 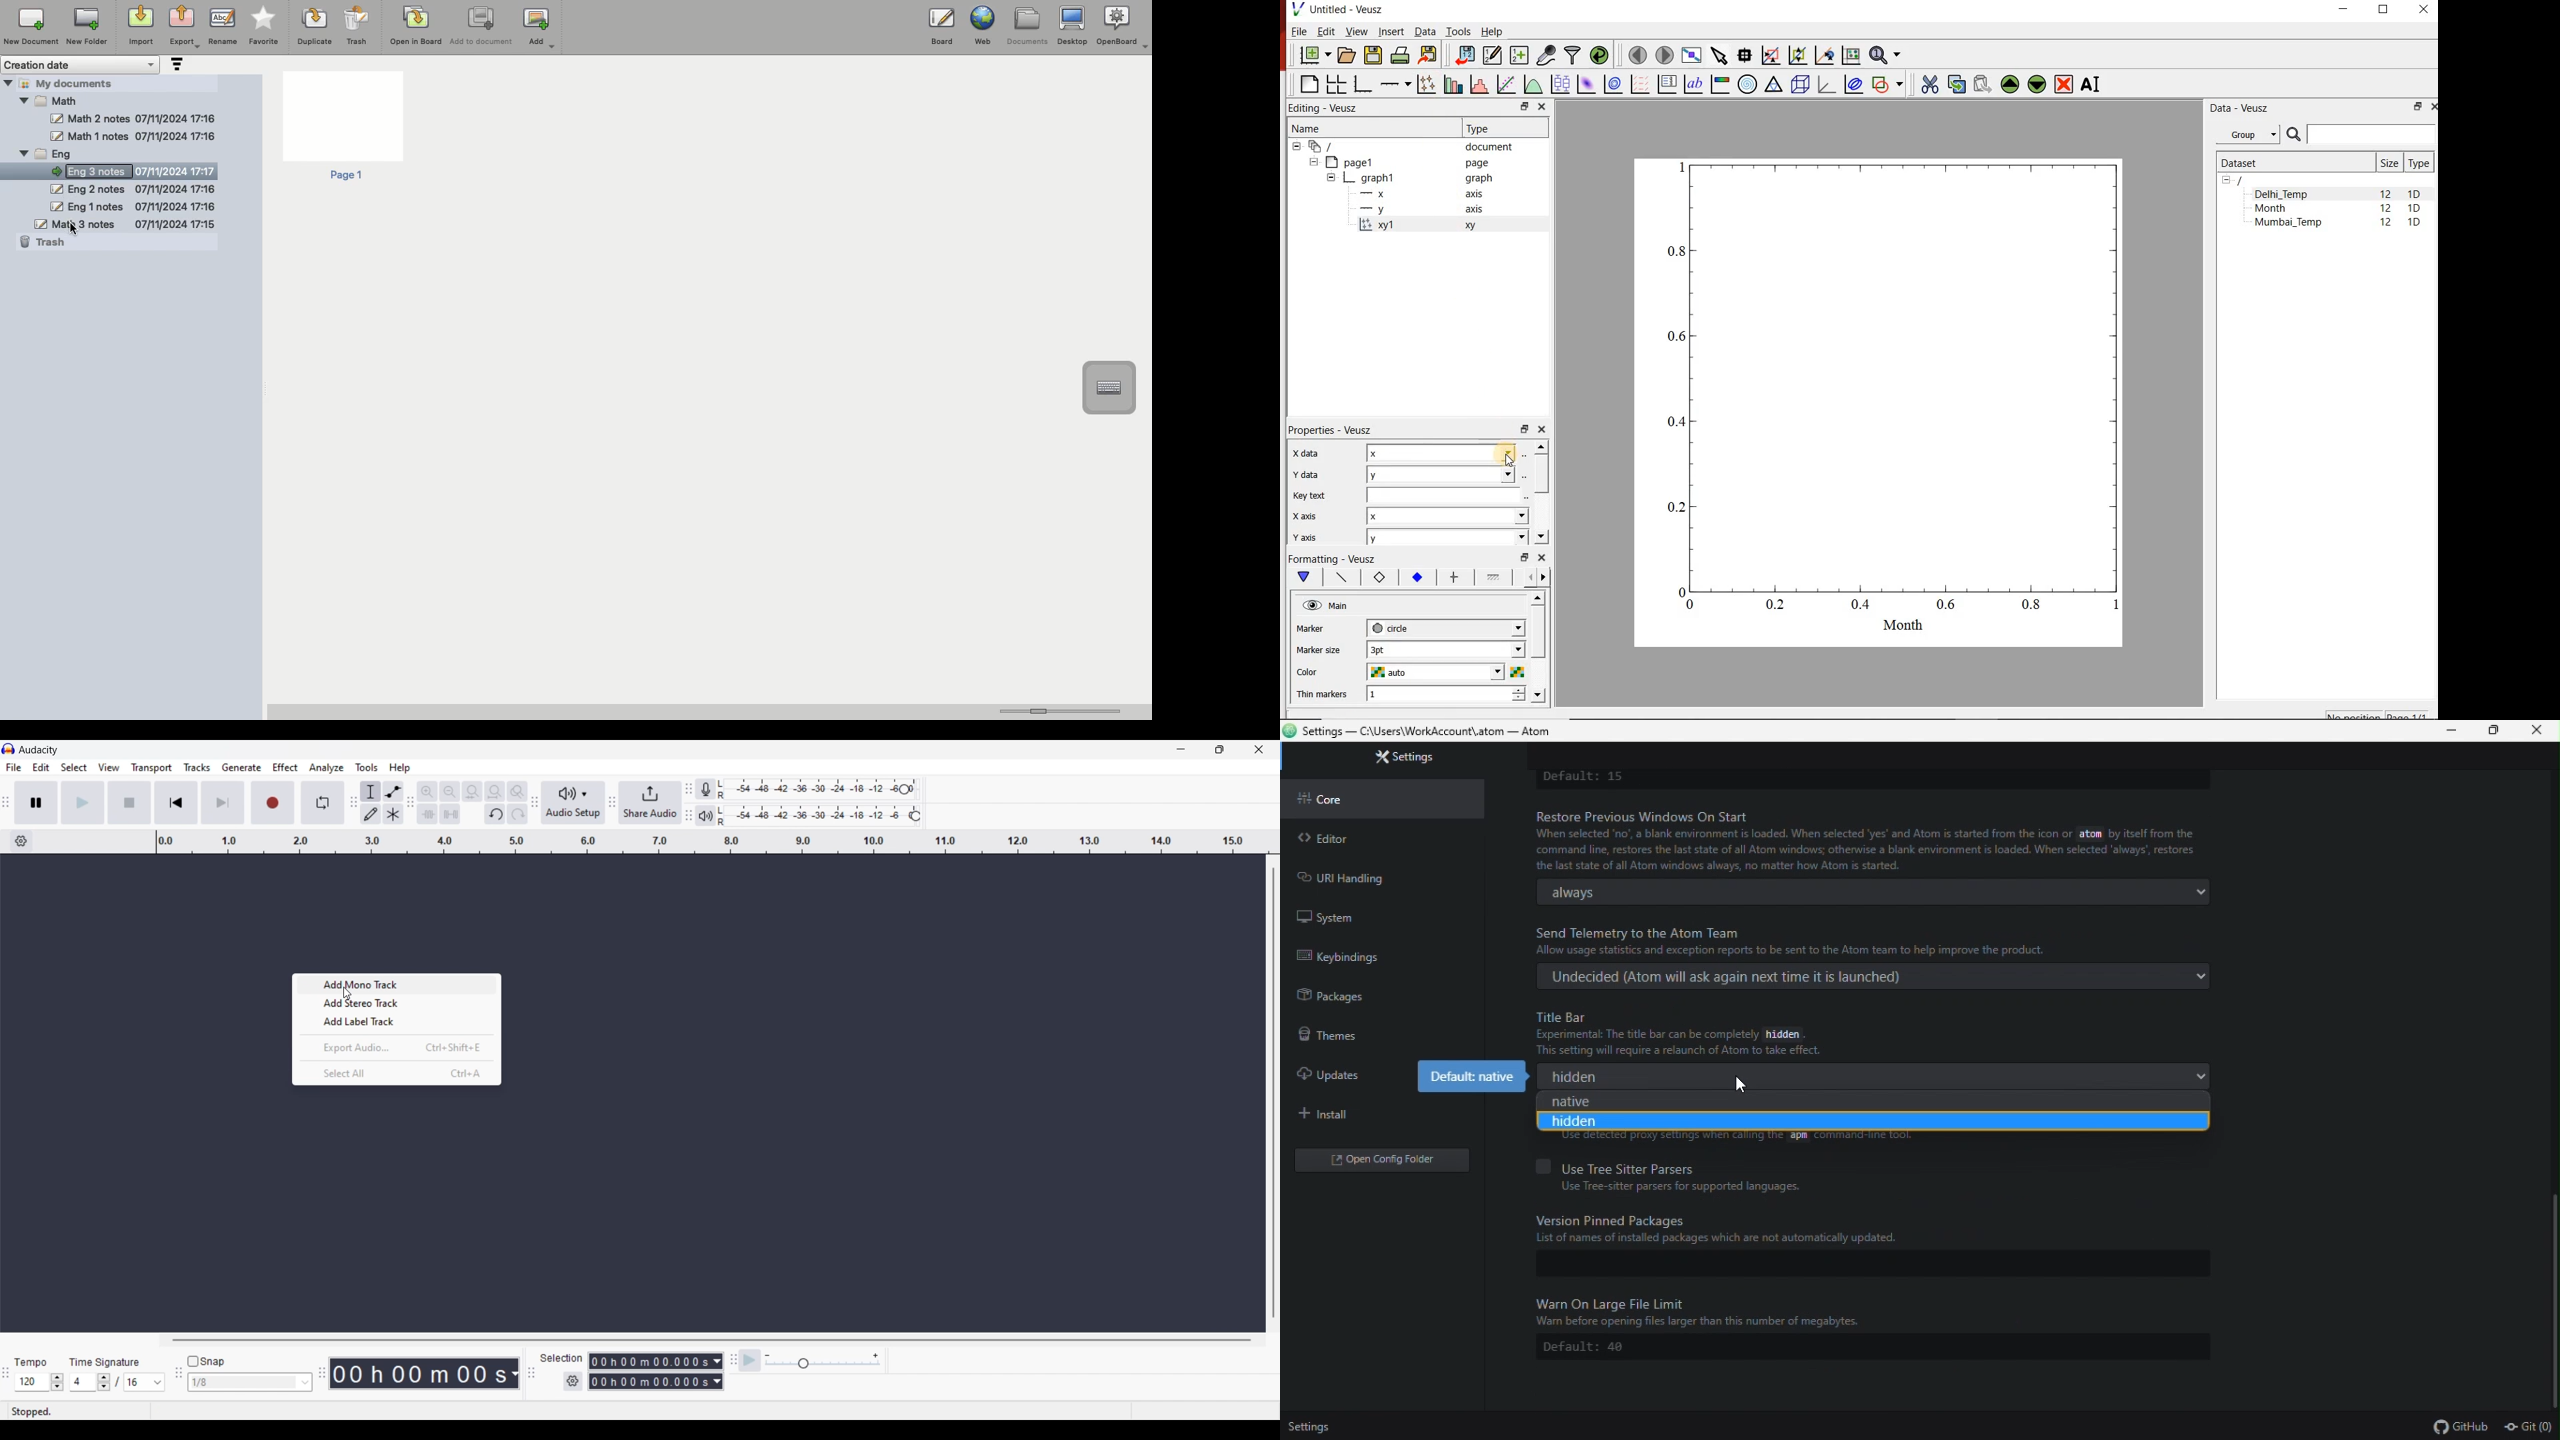 I want to click on Increase/Decrease time signature, so click(x=104, y=1382).